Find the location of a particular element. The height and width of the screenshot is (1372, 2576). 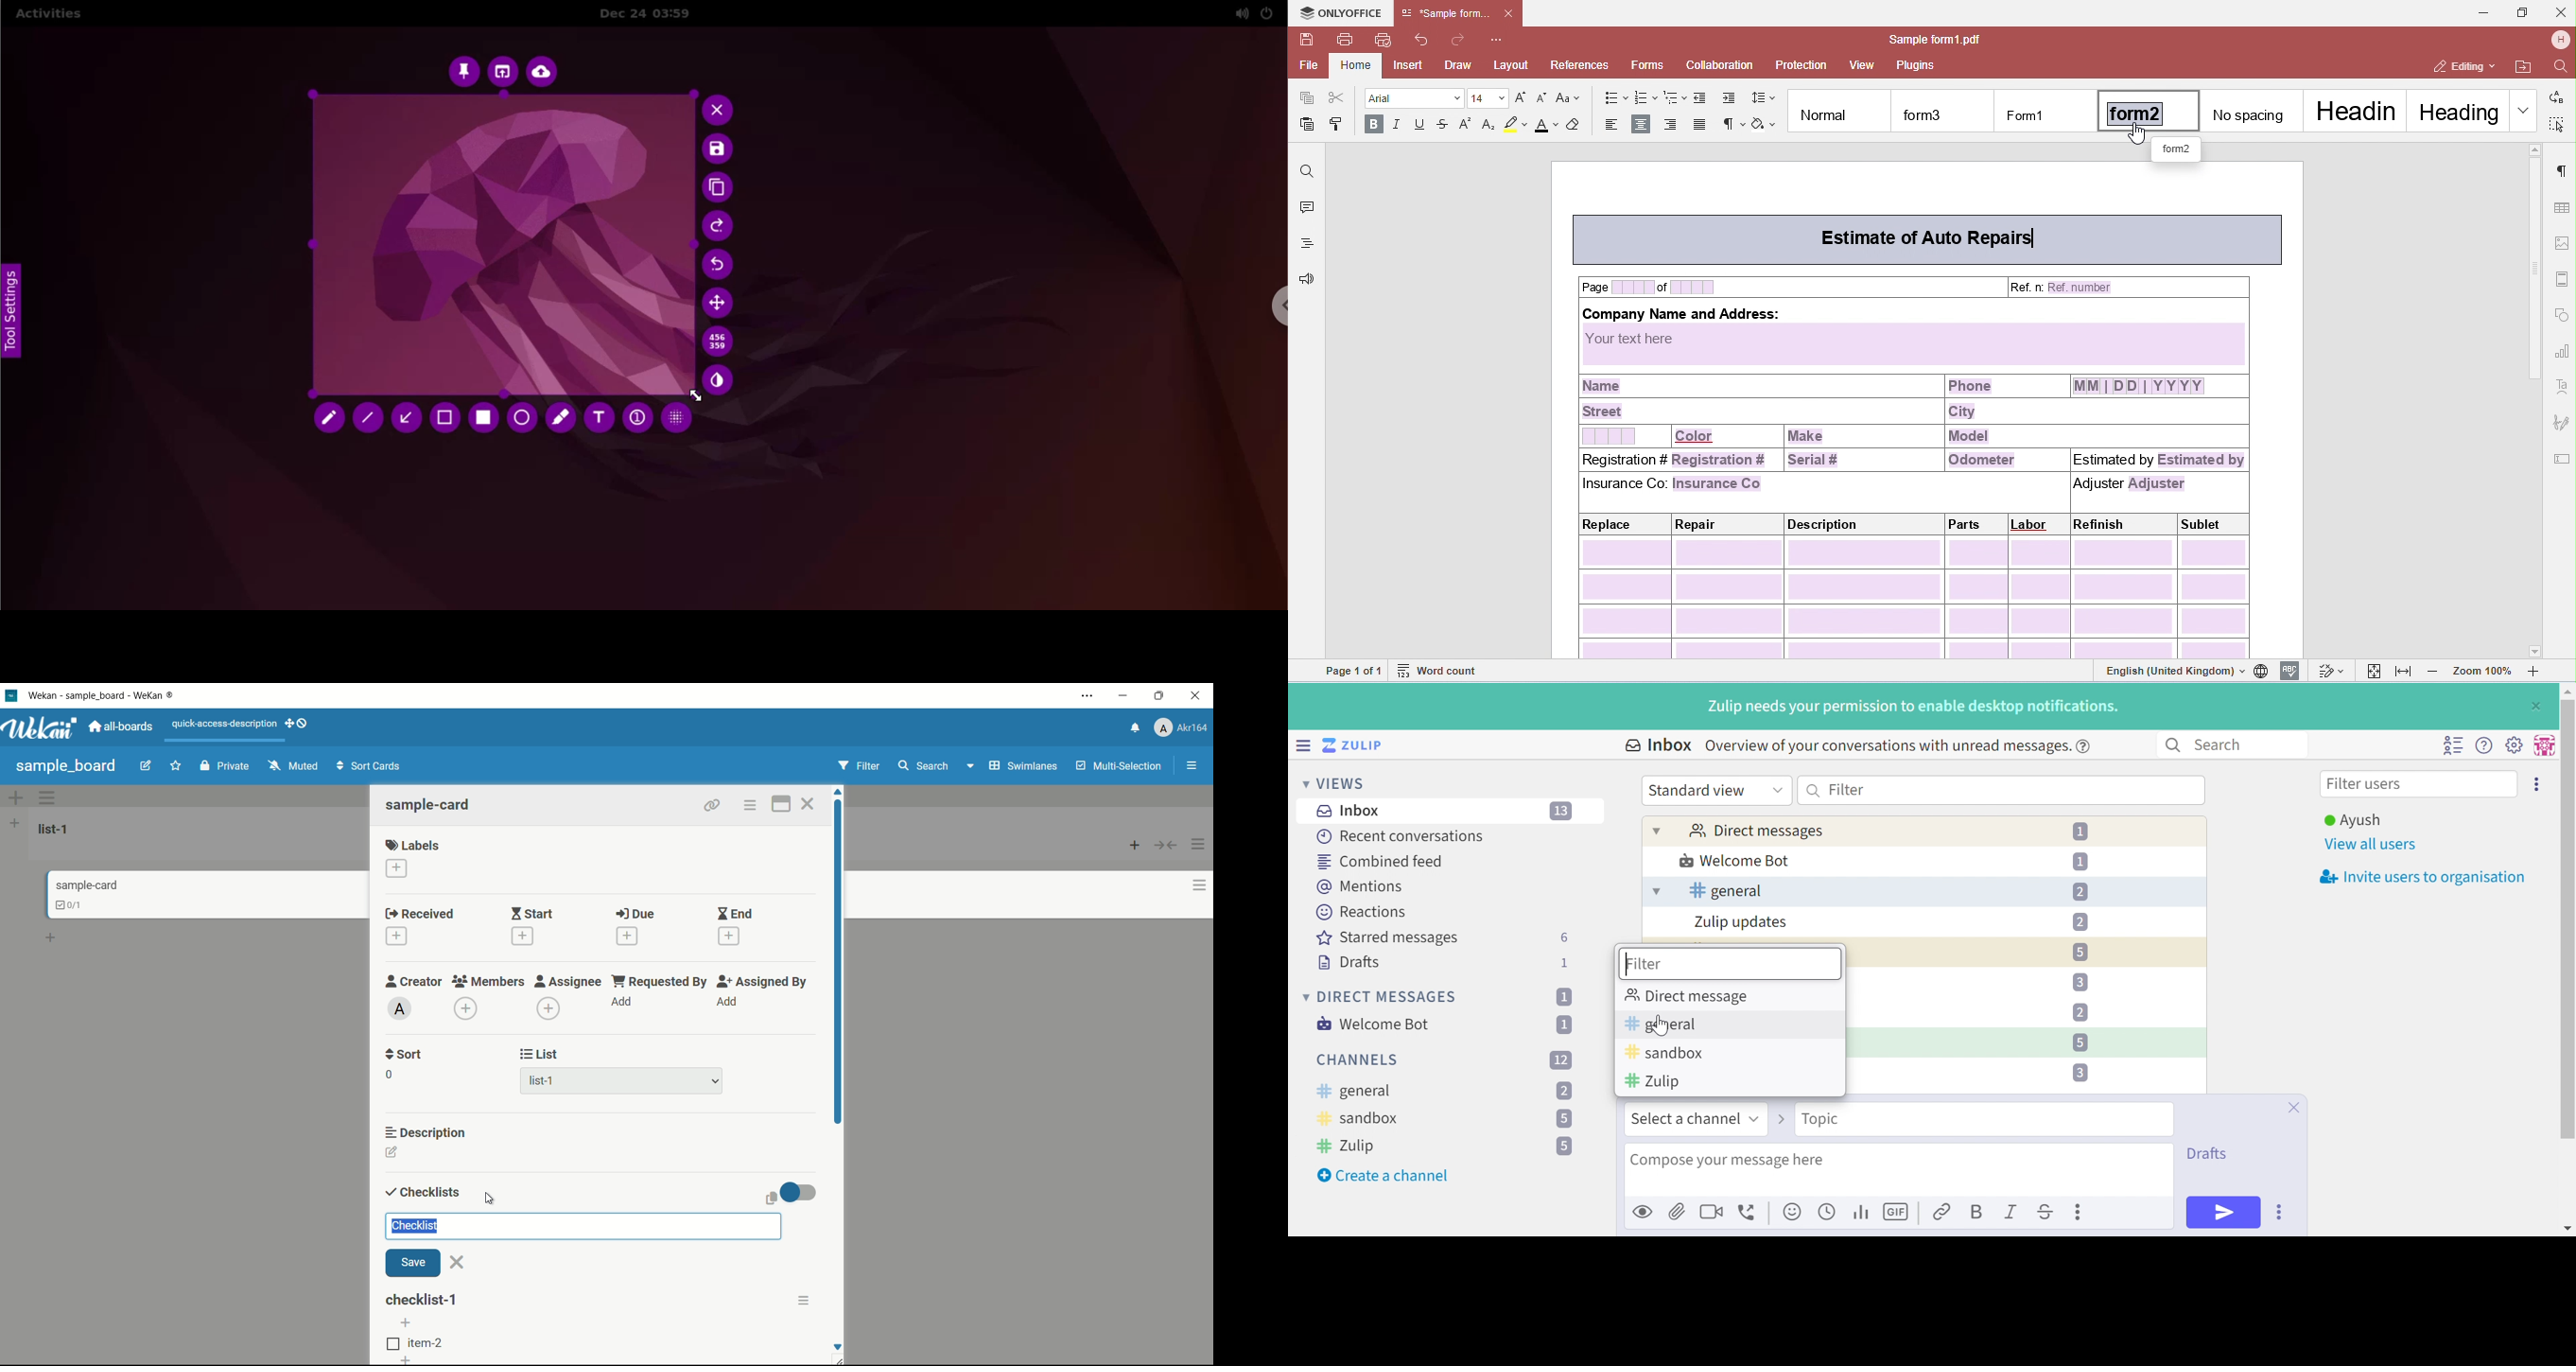

Filter is located at coordinates (1644, 964).